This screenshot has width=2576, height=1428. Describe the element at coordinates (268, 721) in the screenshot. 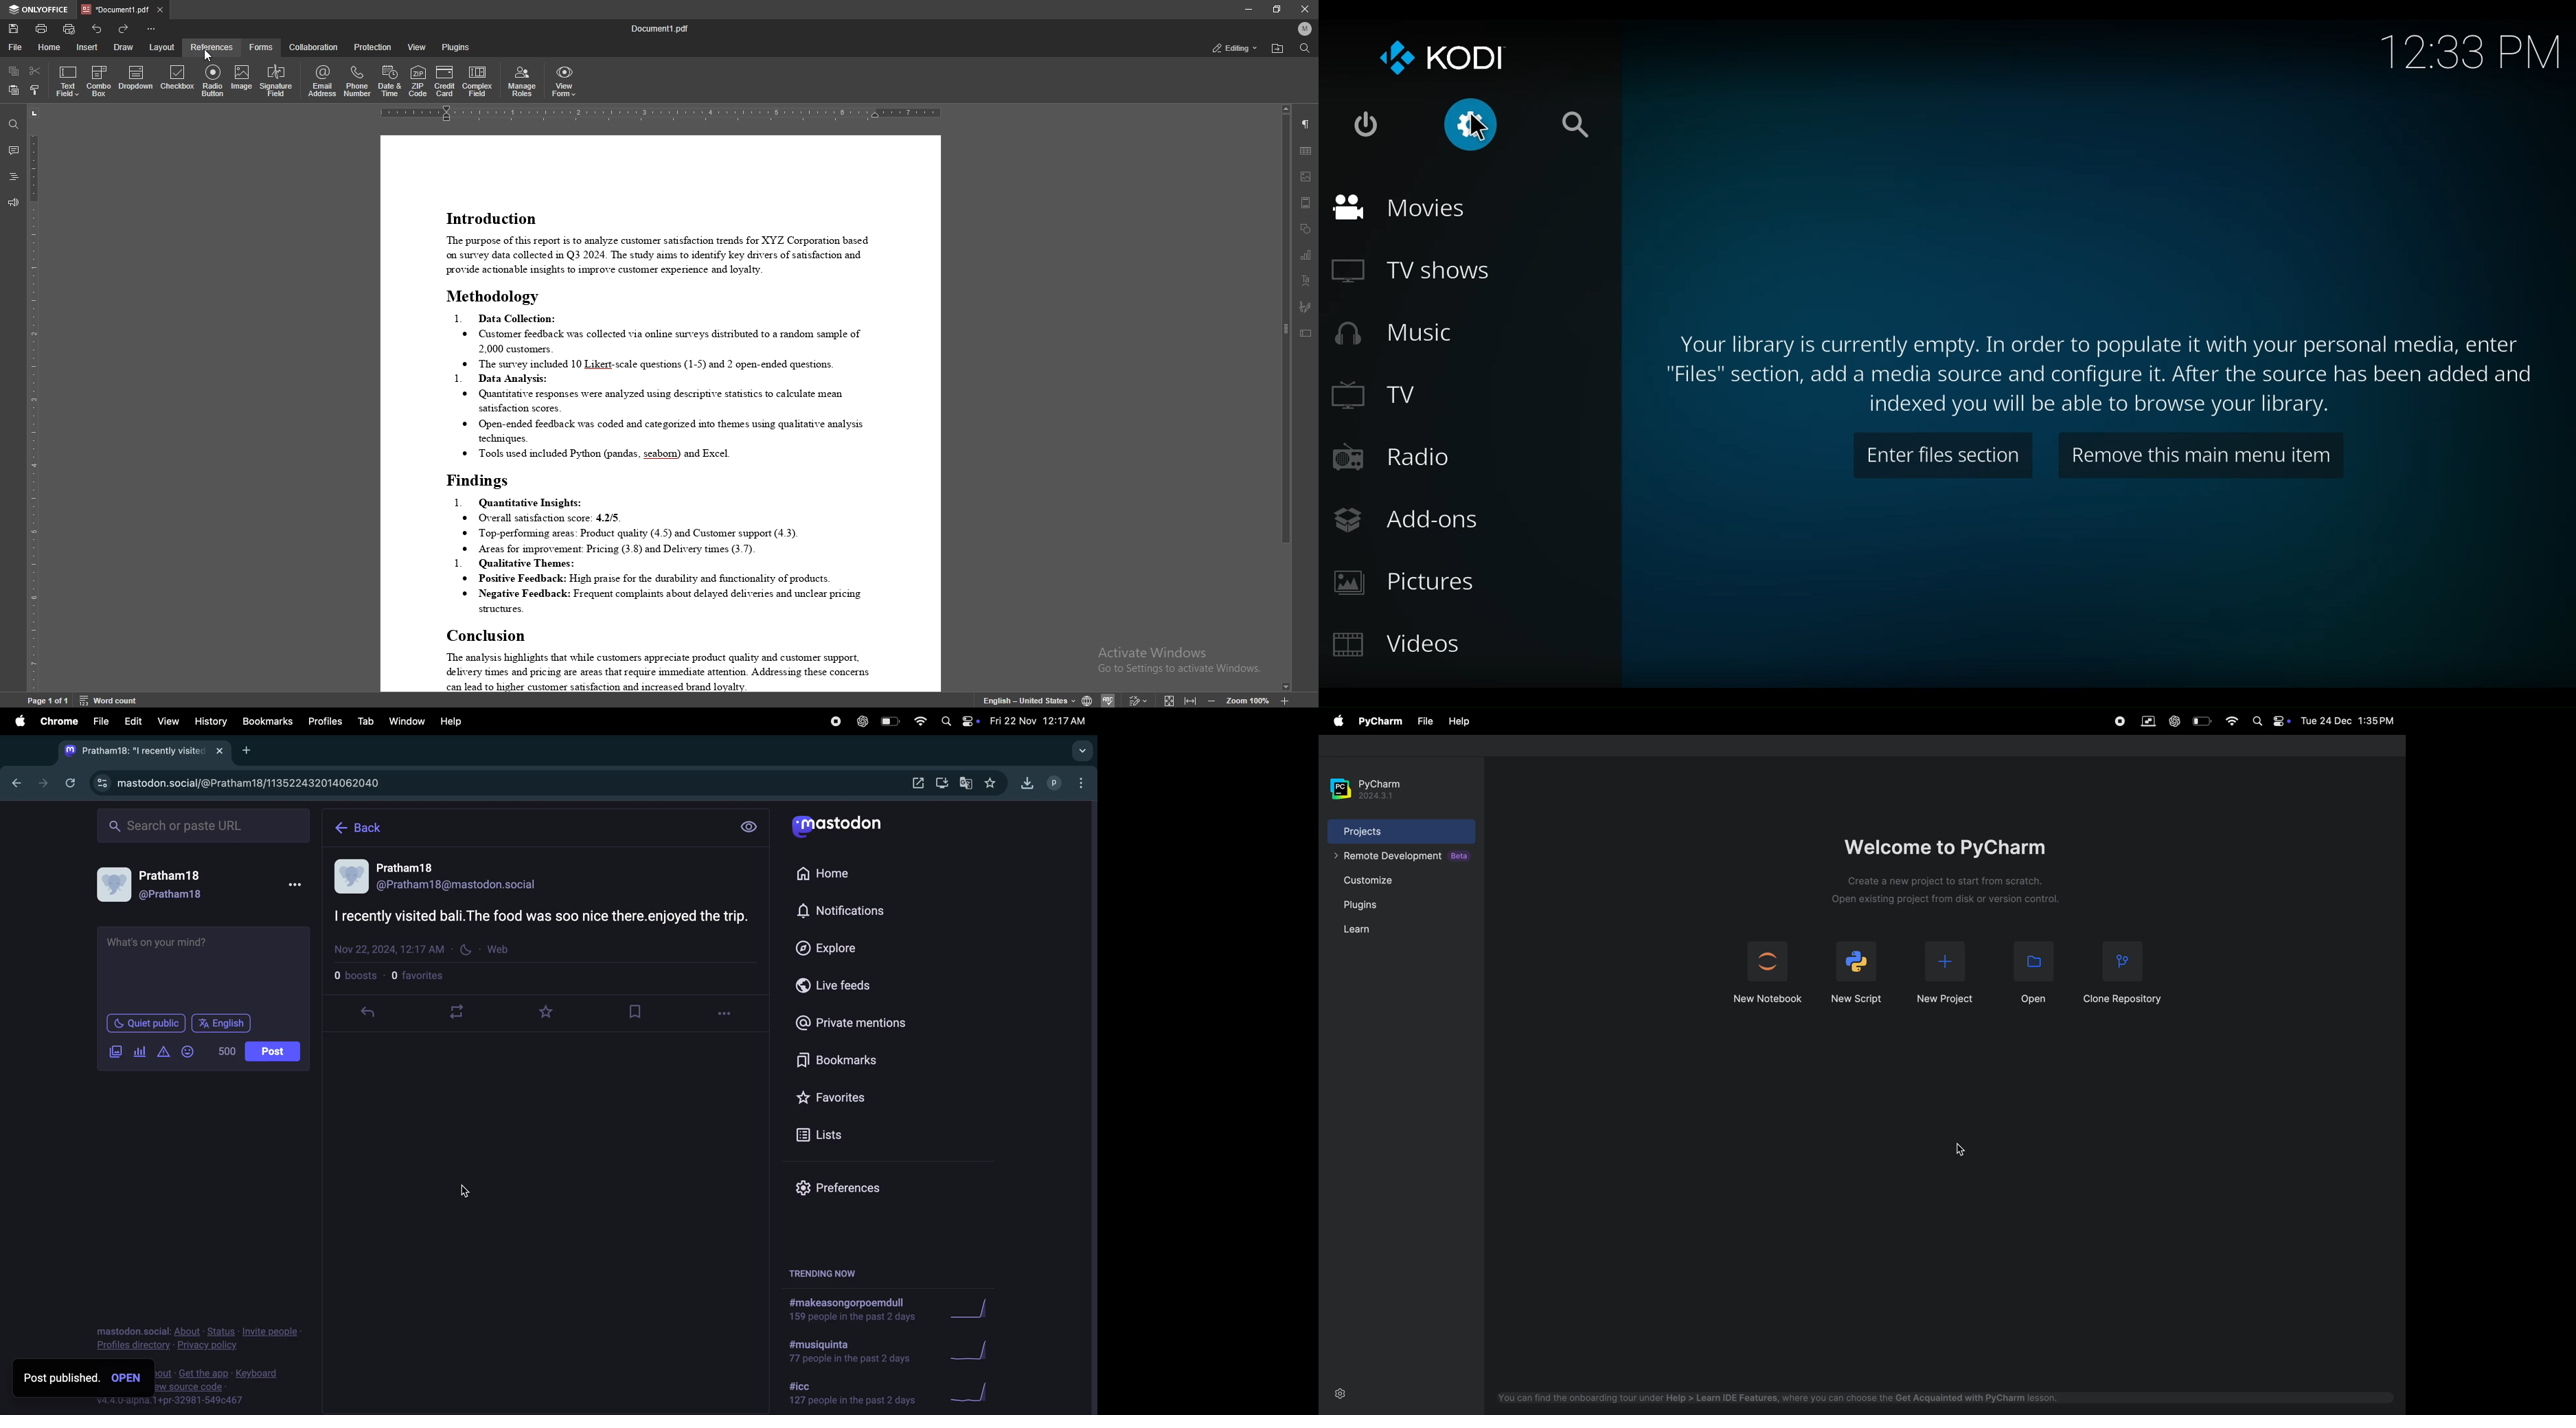

I see `bookmarks` at that location.